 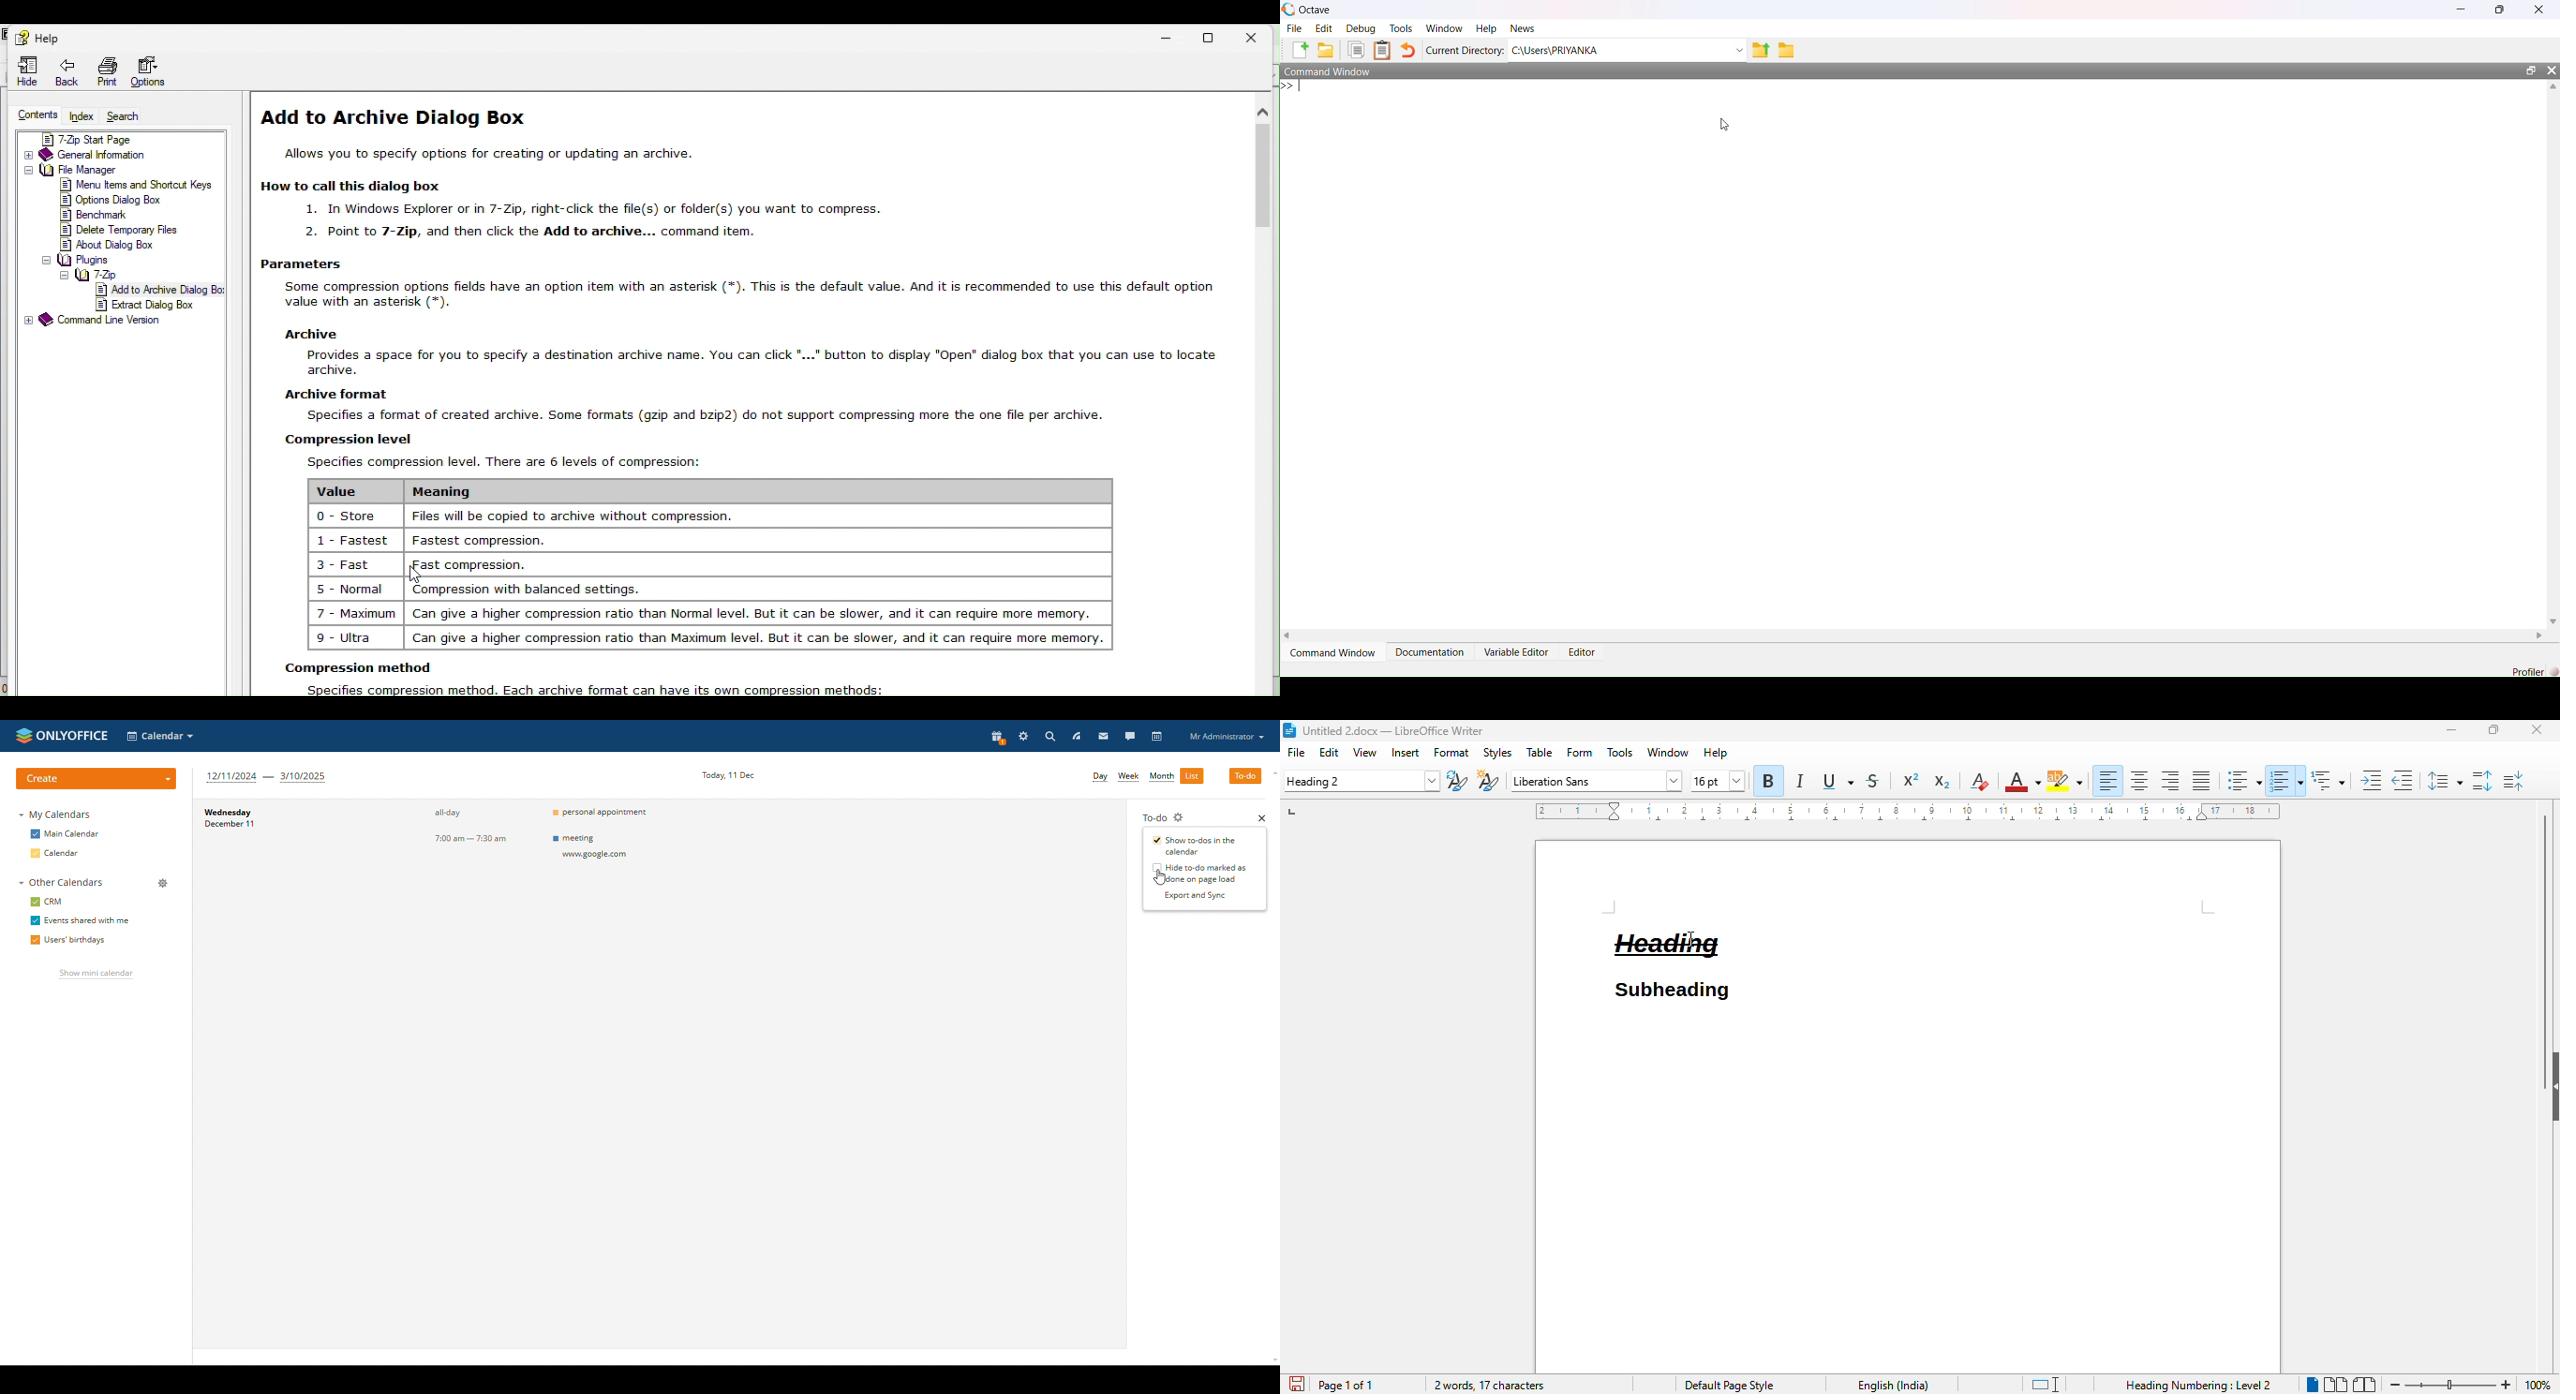 What do you see at coordinates (2532, 669) in the screenshot?
I see `Profiler` at bounding box center [2532, 669].